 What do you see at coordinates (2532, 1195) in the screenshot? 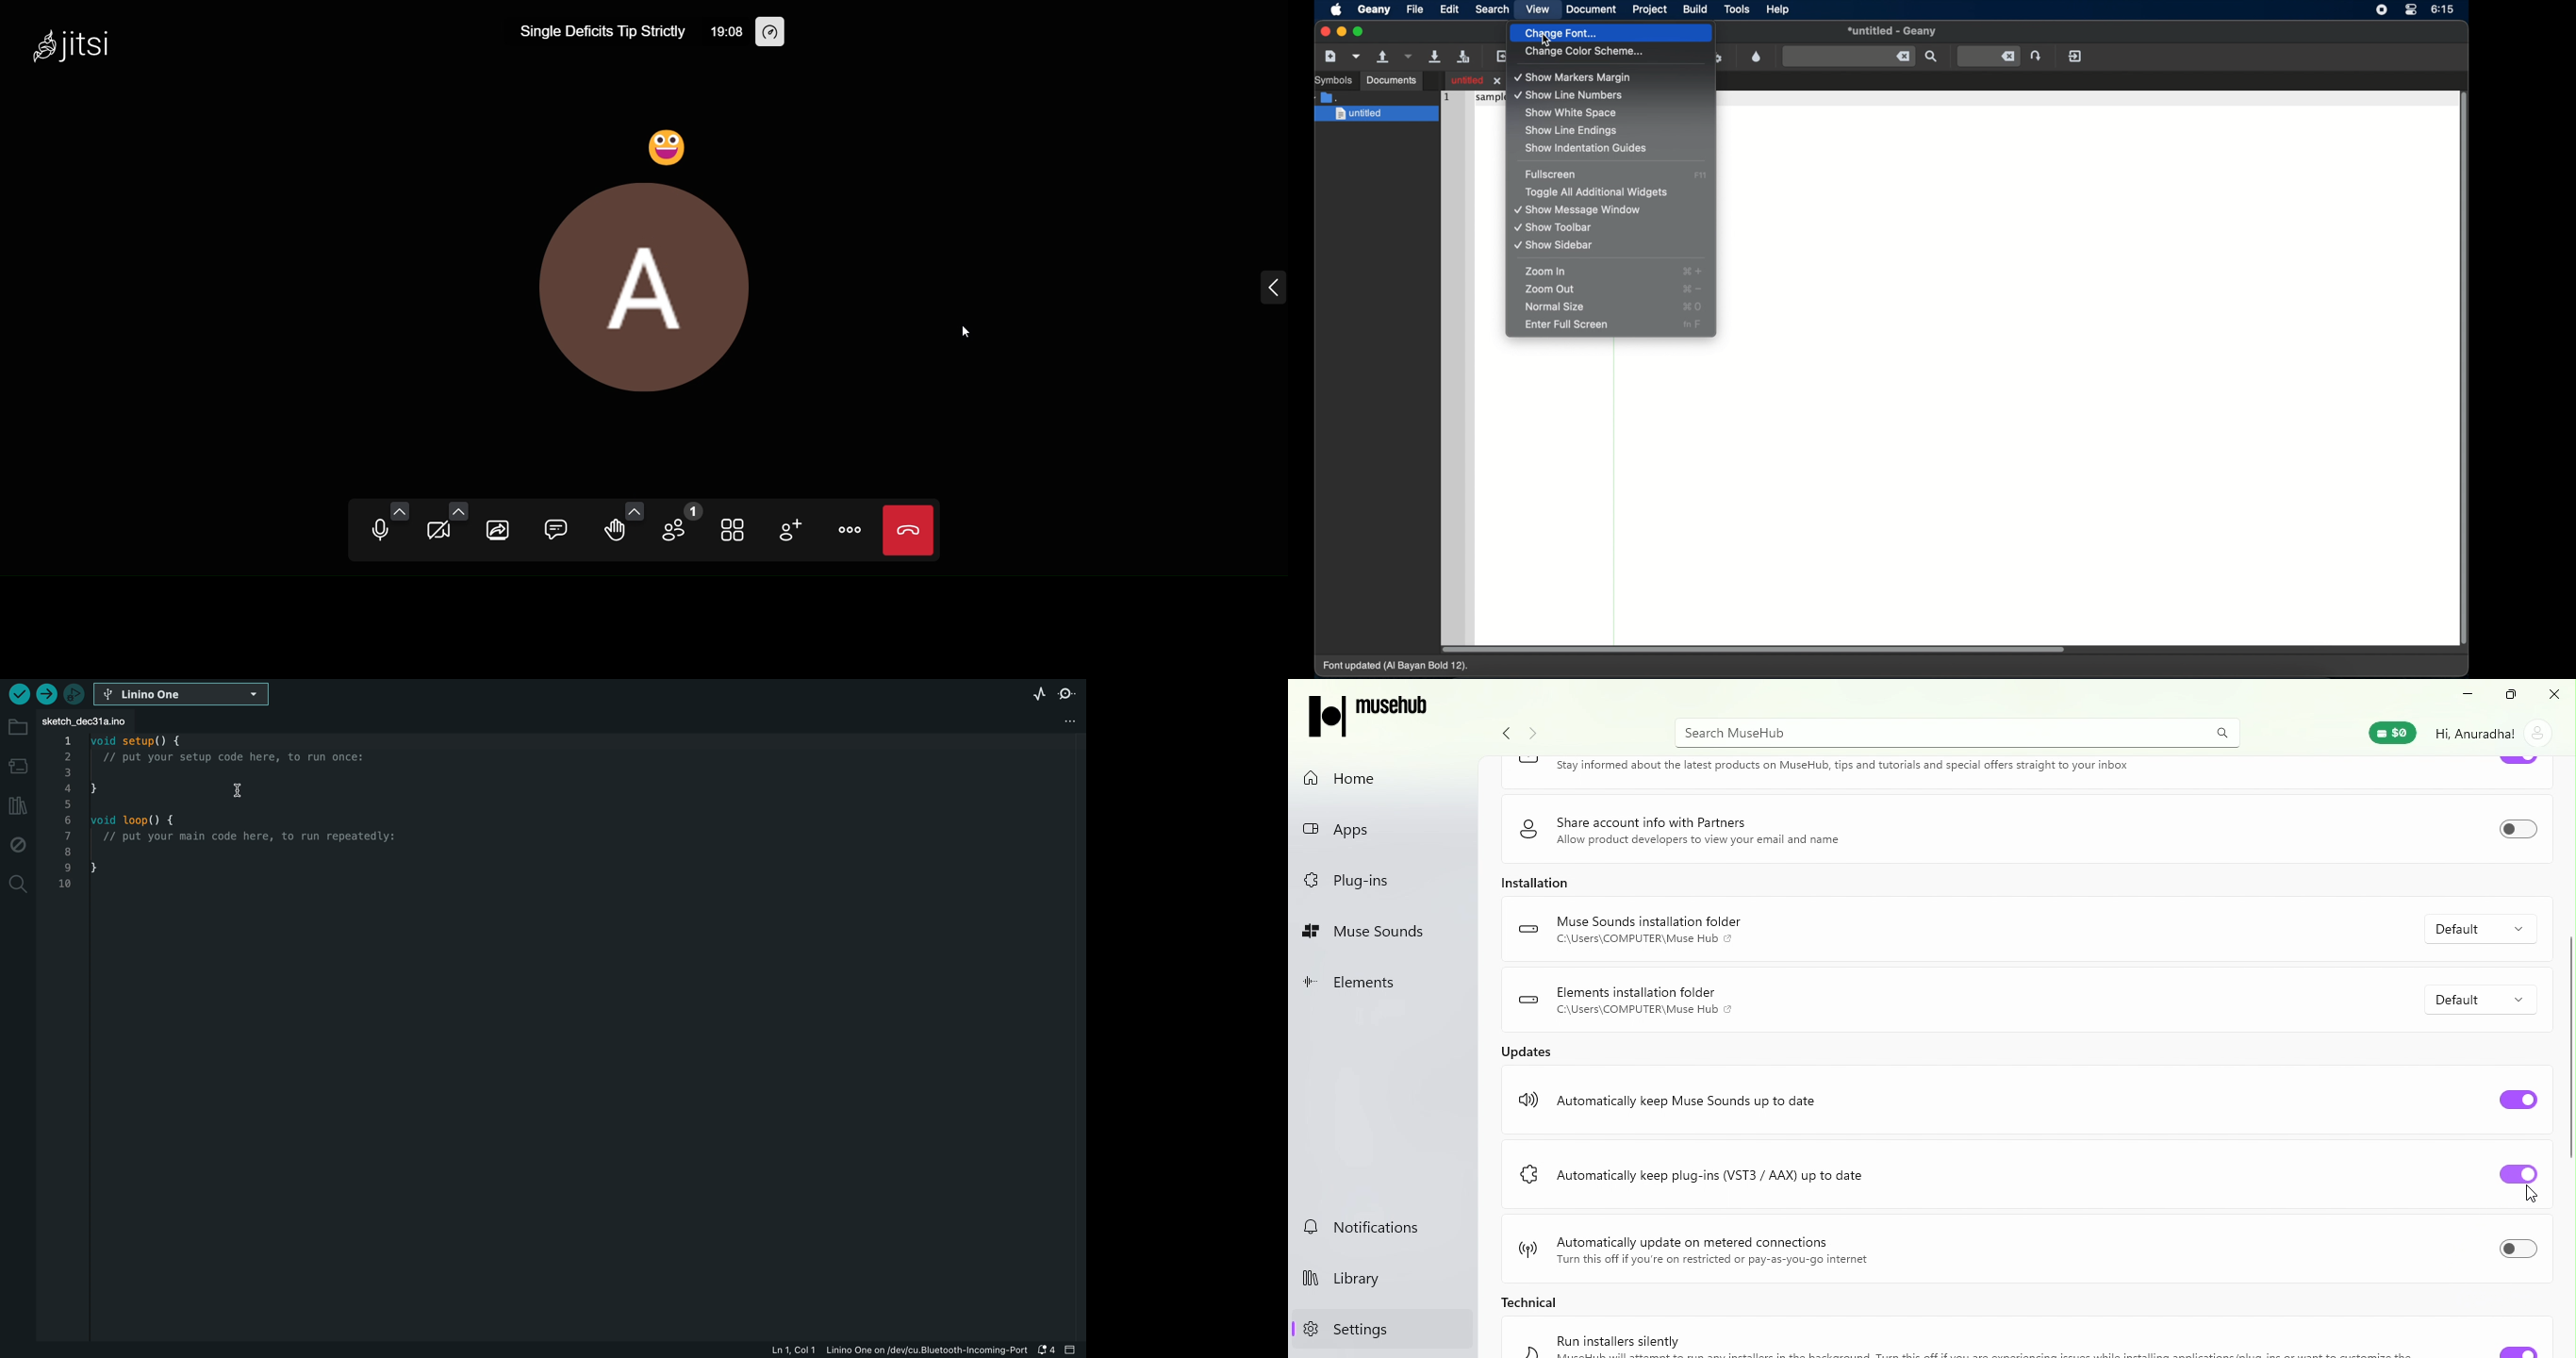
I see `cursor` at bounding box center [2532, 1195].